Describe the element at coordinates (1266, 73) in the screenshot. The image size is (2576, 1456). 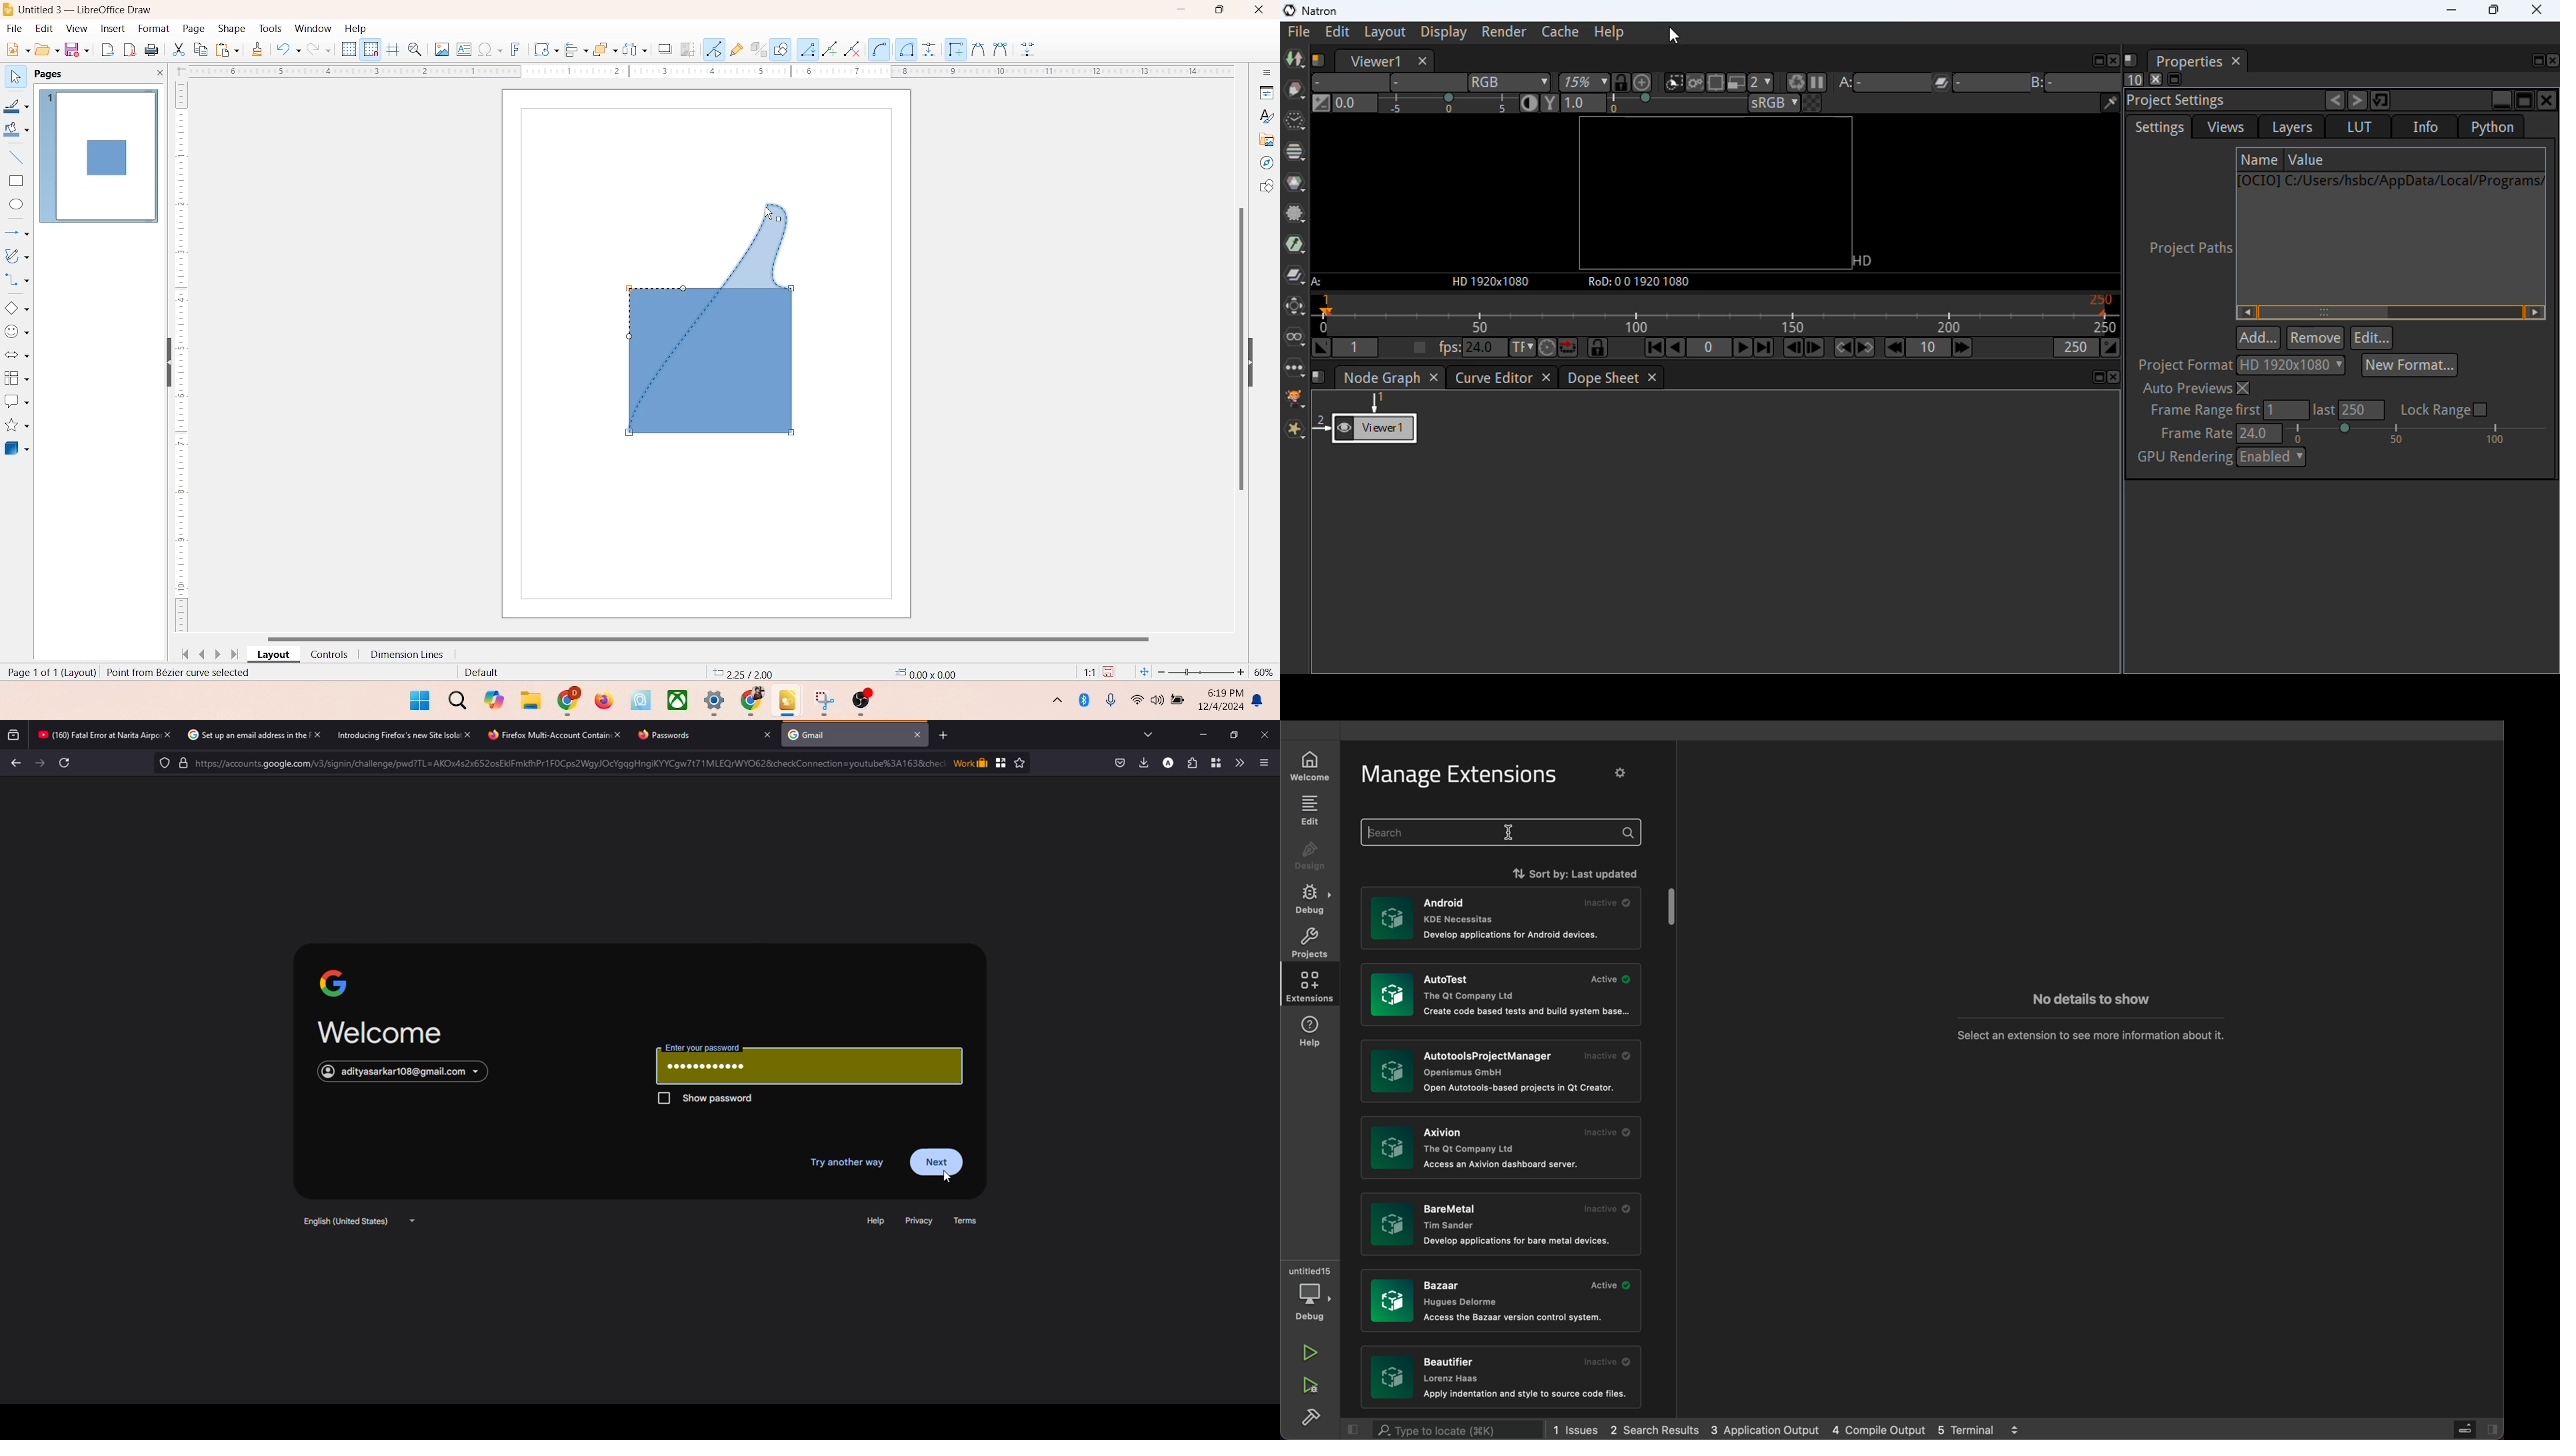
I see `sidebar settings` at that location.